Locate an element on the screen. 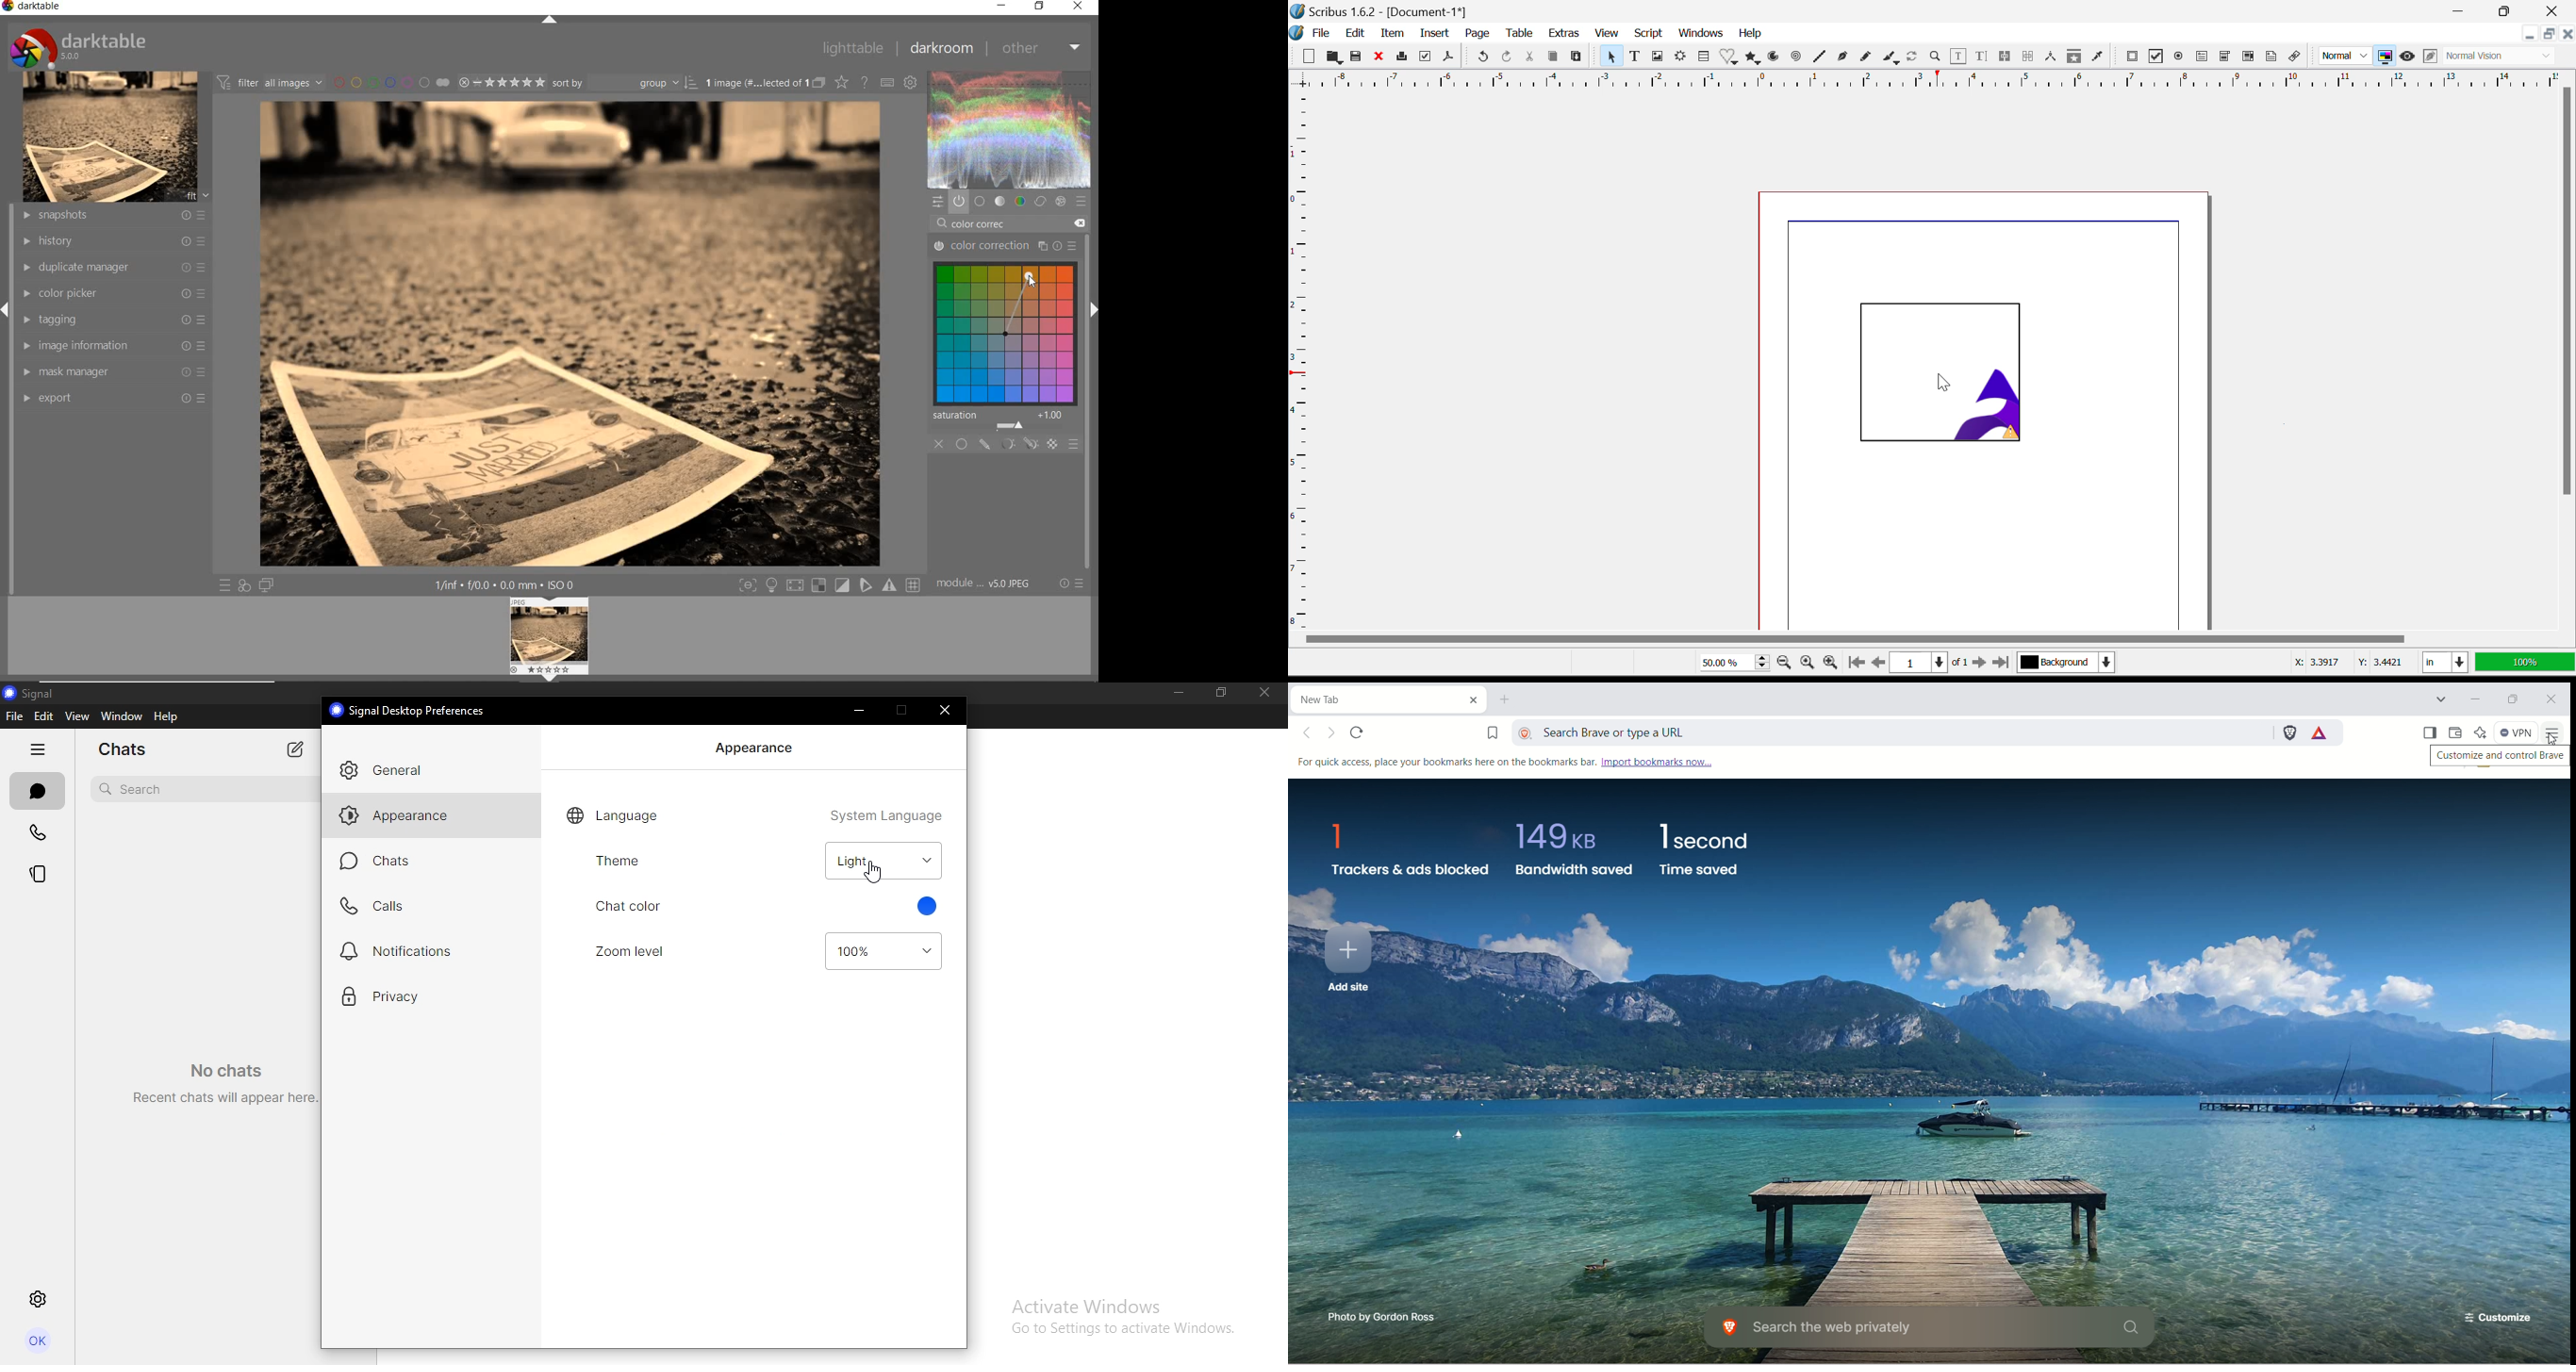 This screenshot has width=2576, height=1372. duplicate manager is located at coordinates (112, 268).